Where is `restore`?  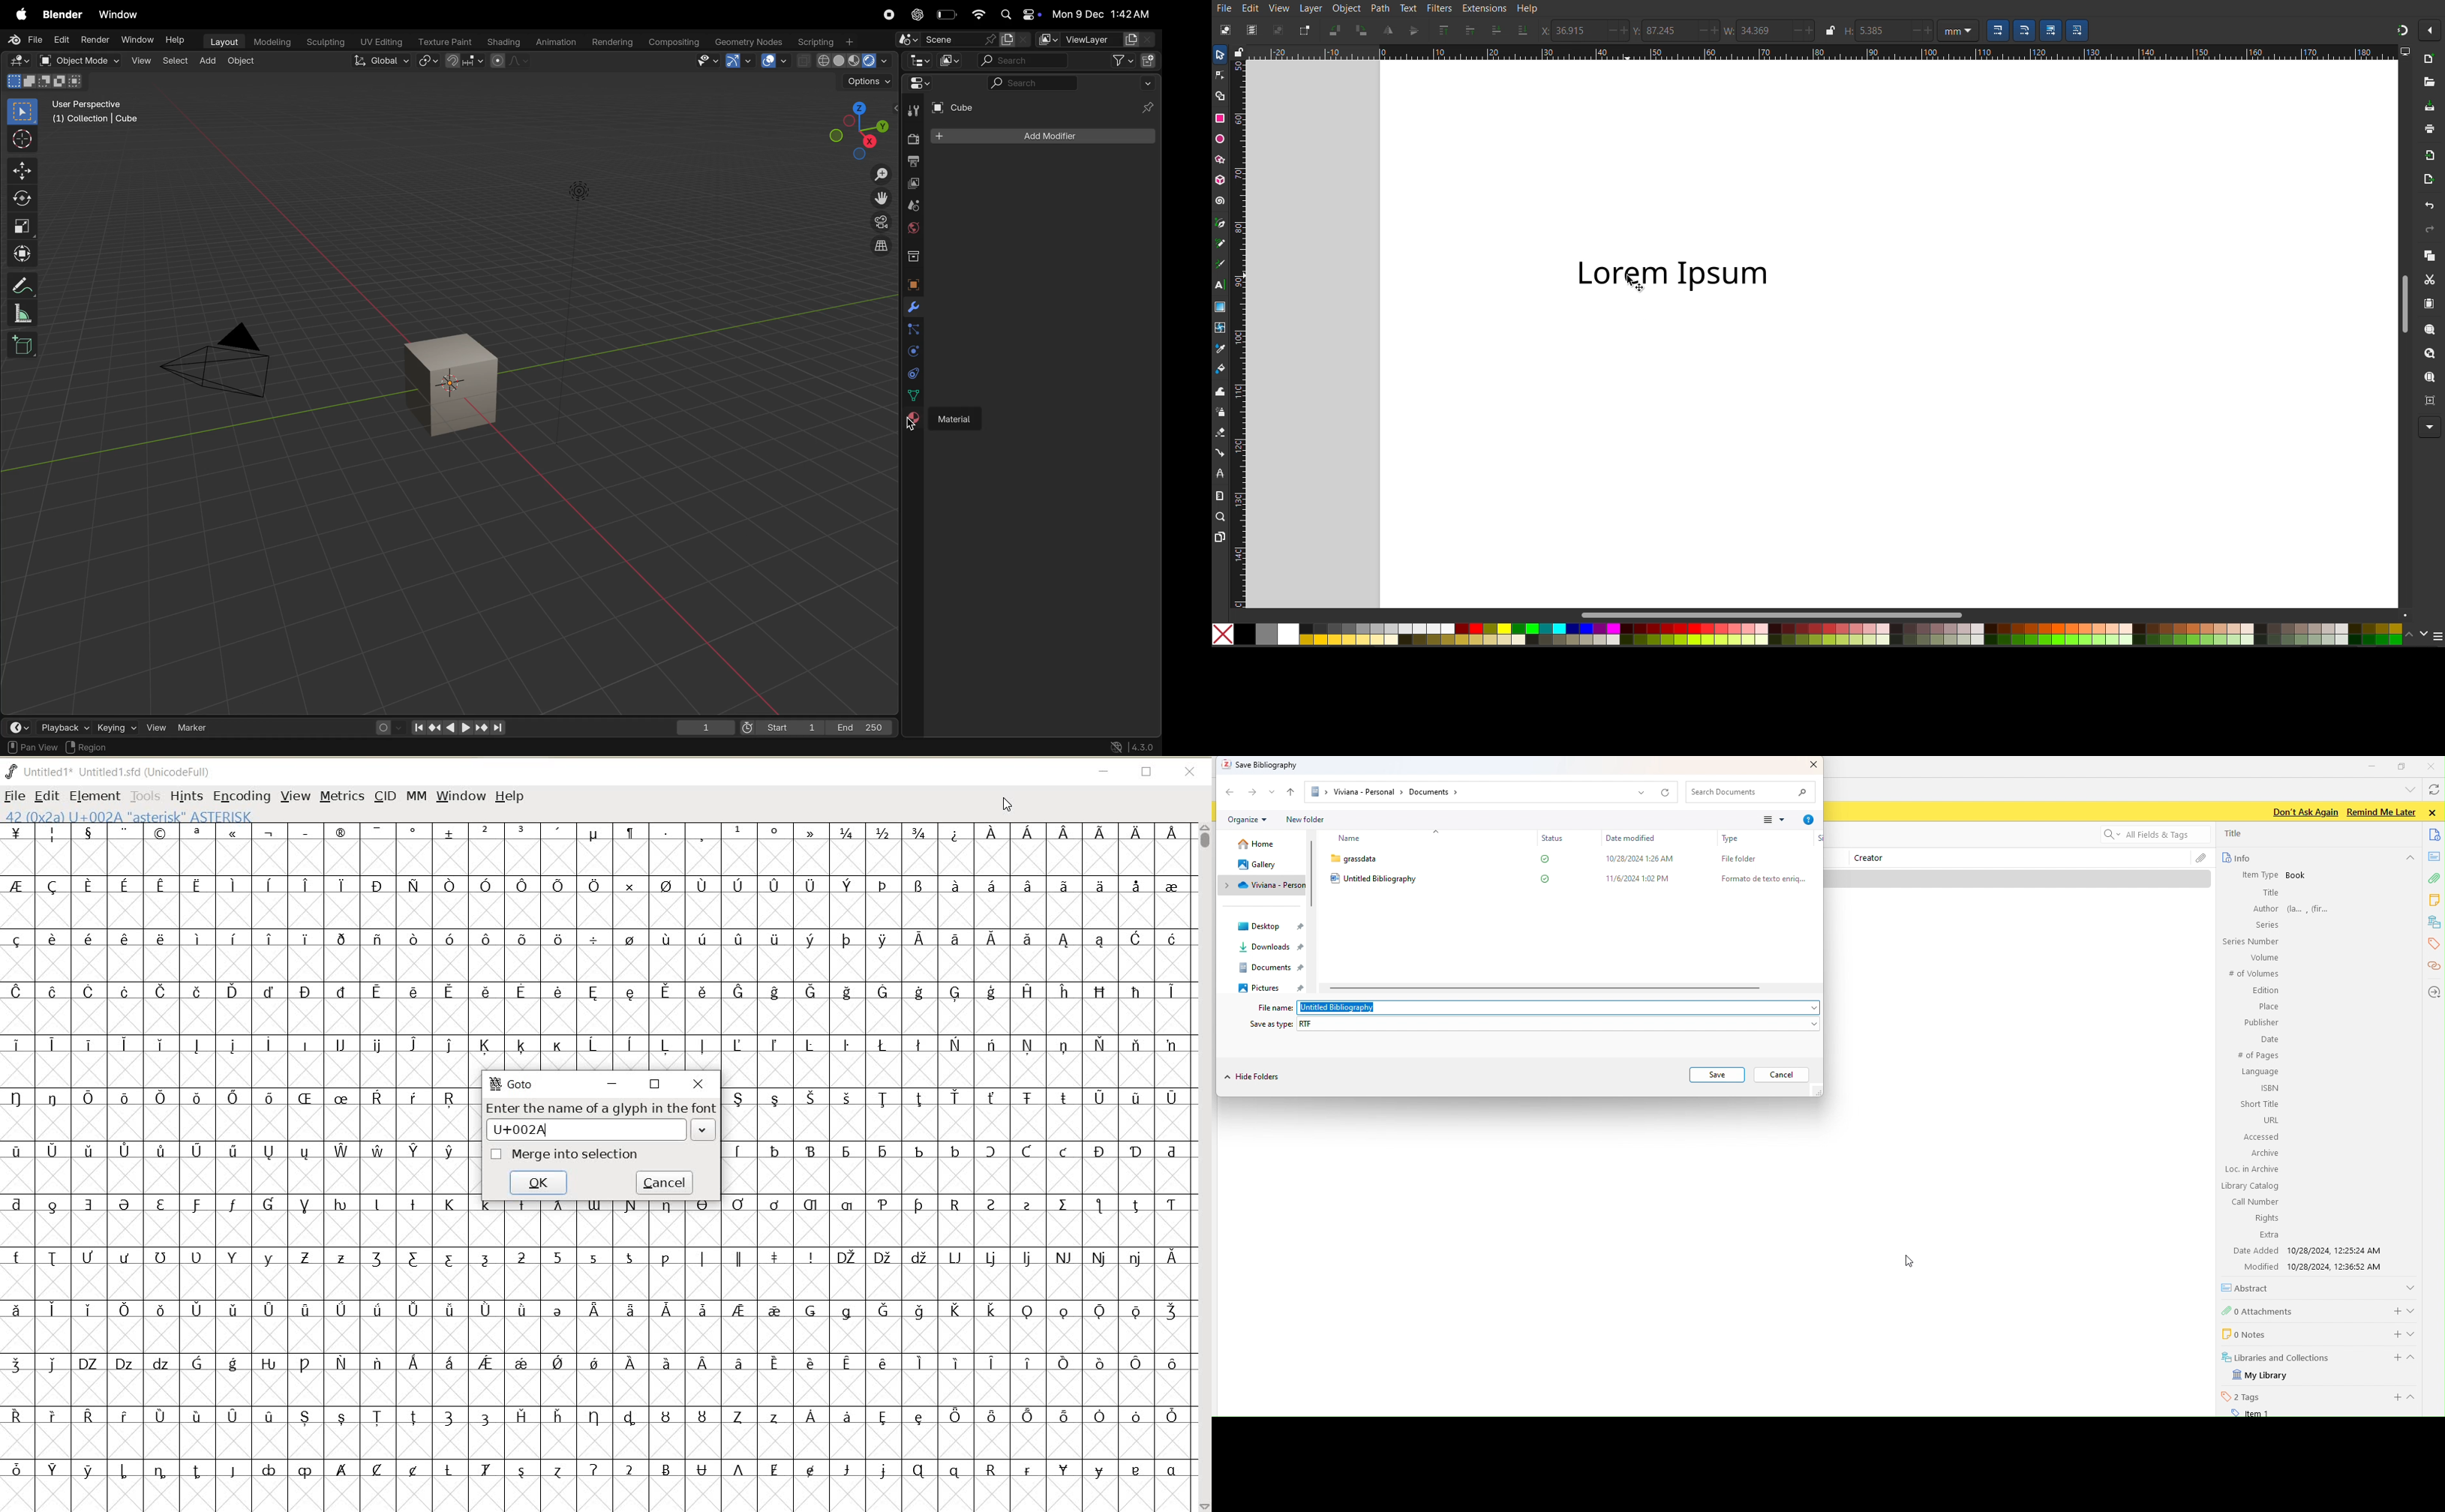
restore is located at coordinates (655, 1085).